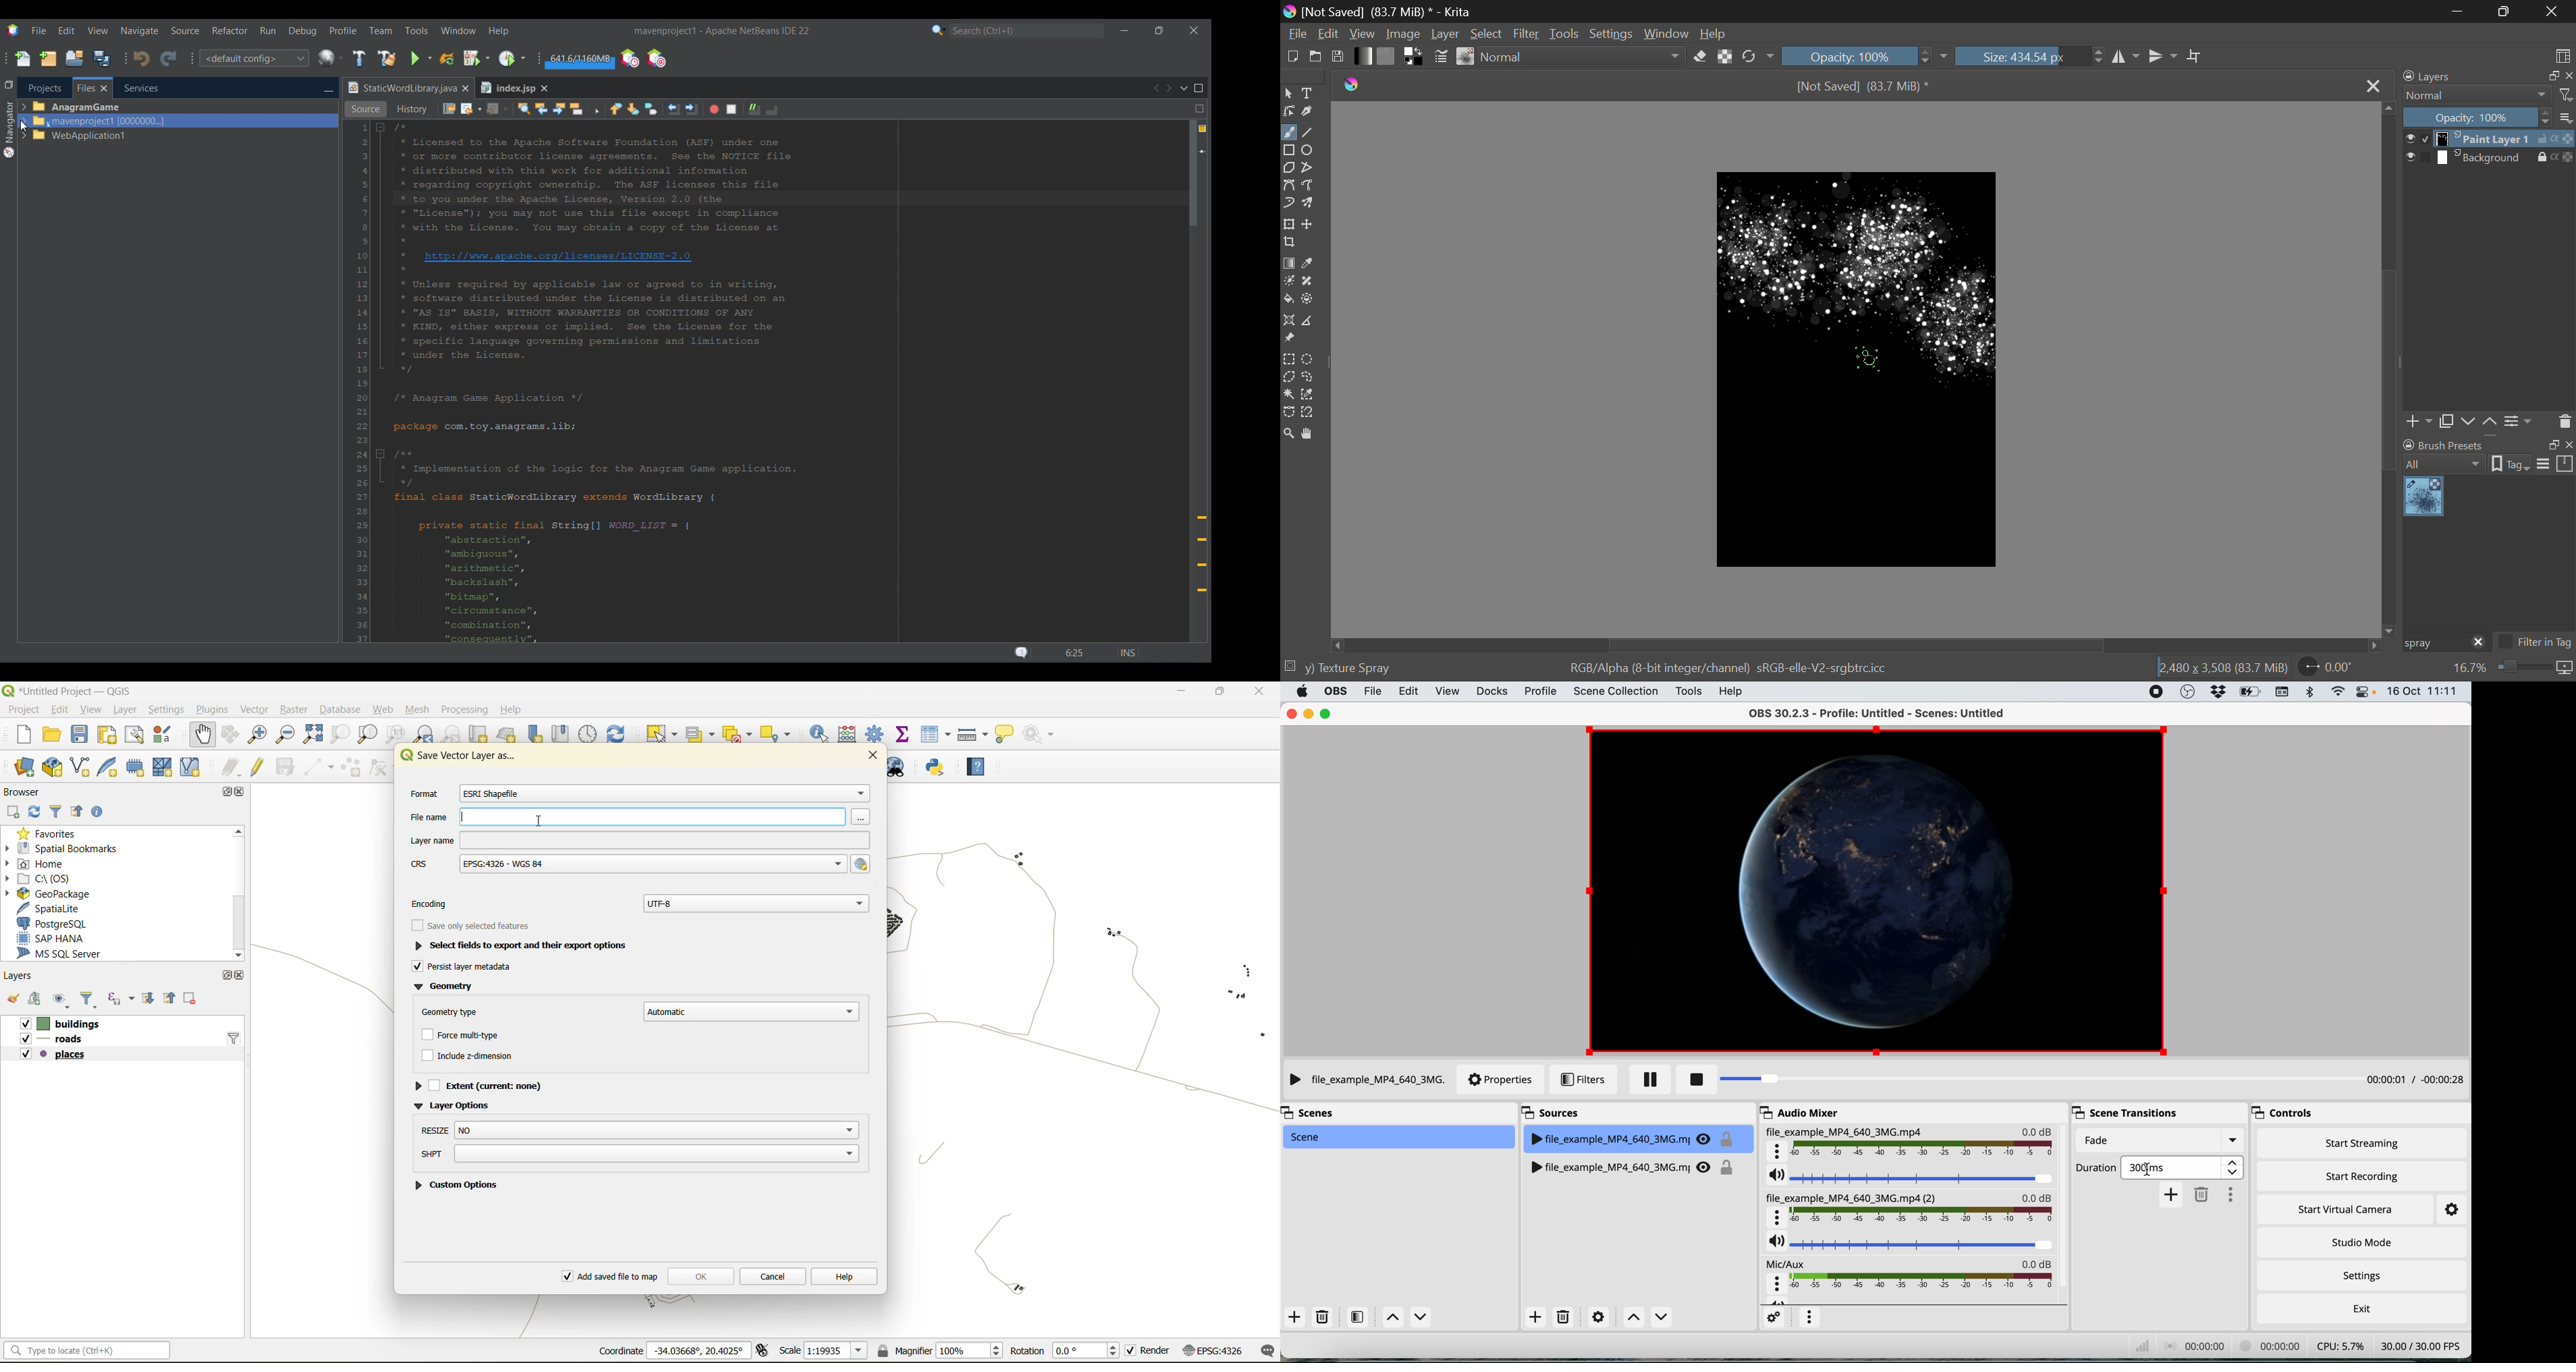 This screenshot has height=1372, width=2576. What do you see at coordinates (2360, 1177) in the screenshot?
I see `start recording` at bounding box center [2360, 1177].